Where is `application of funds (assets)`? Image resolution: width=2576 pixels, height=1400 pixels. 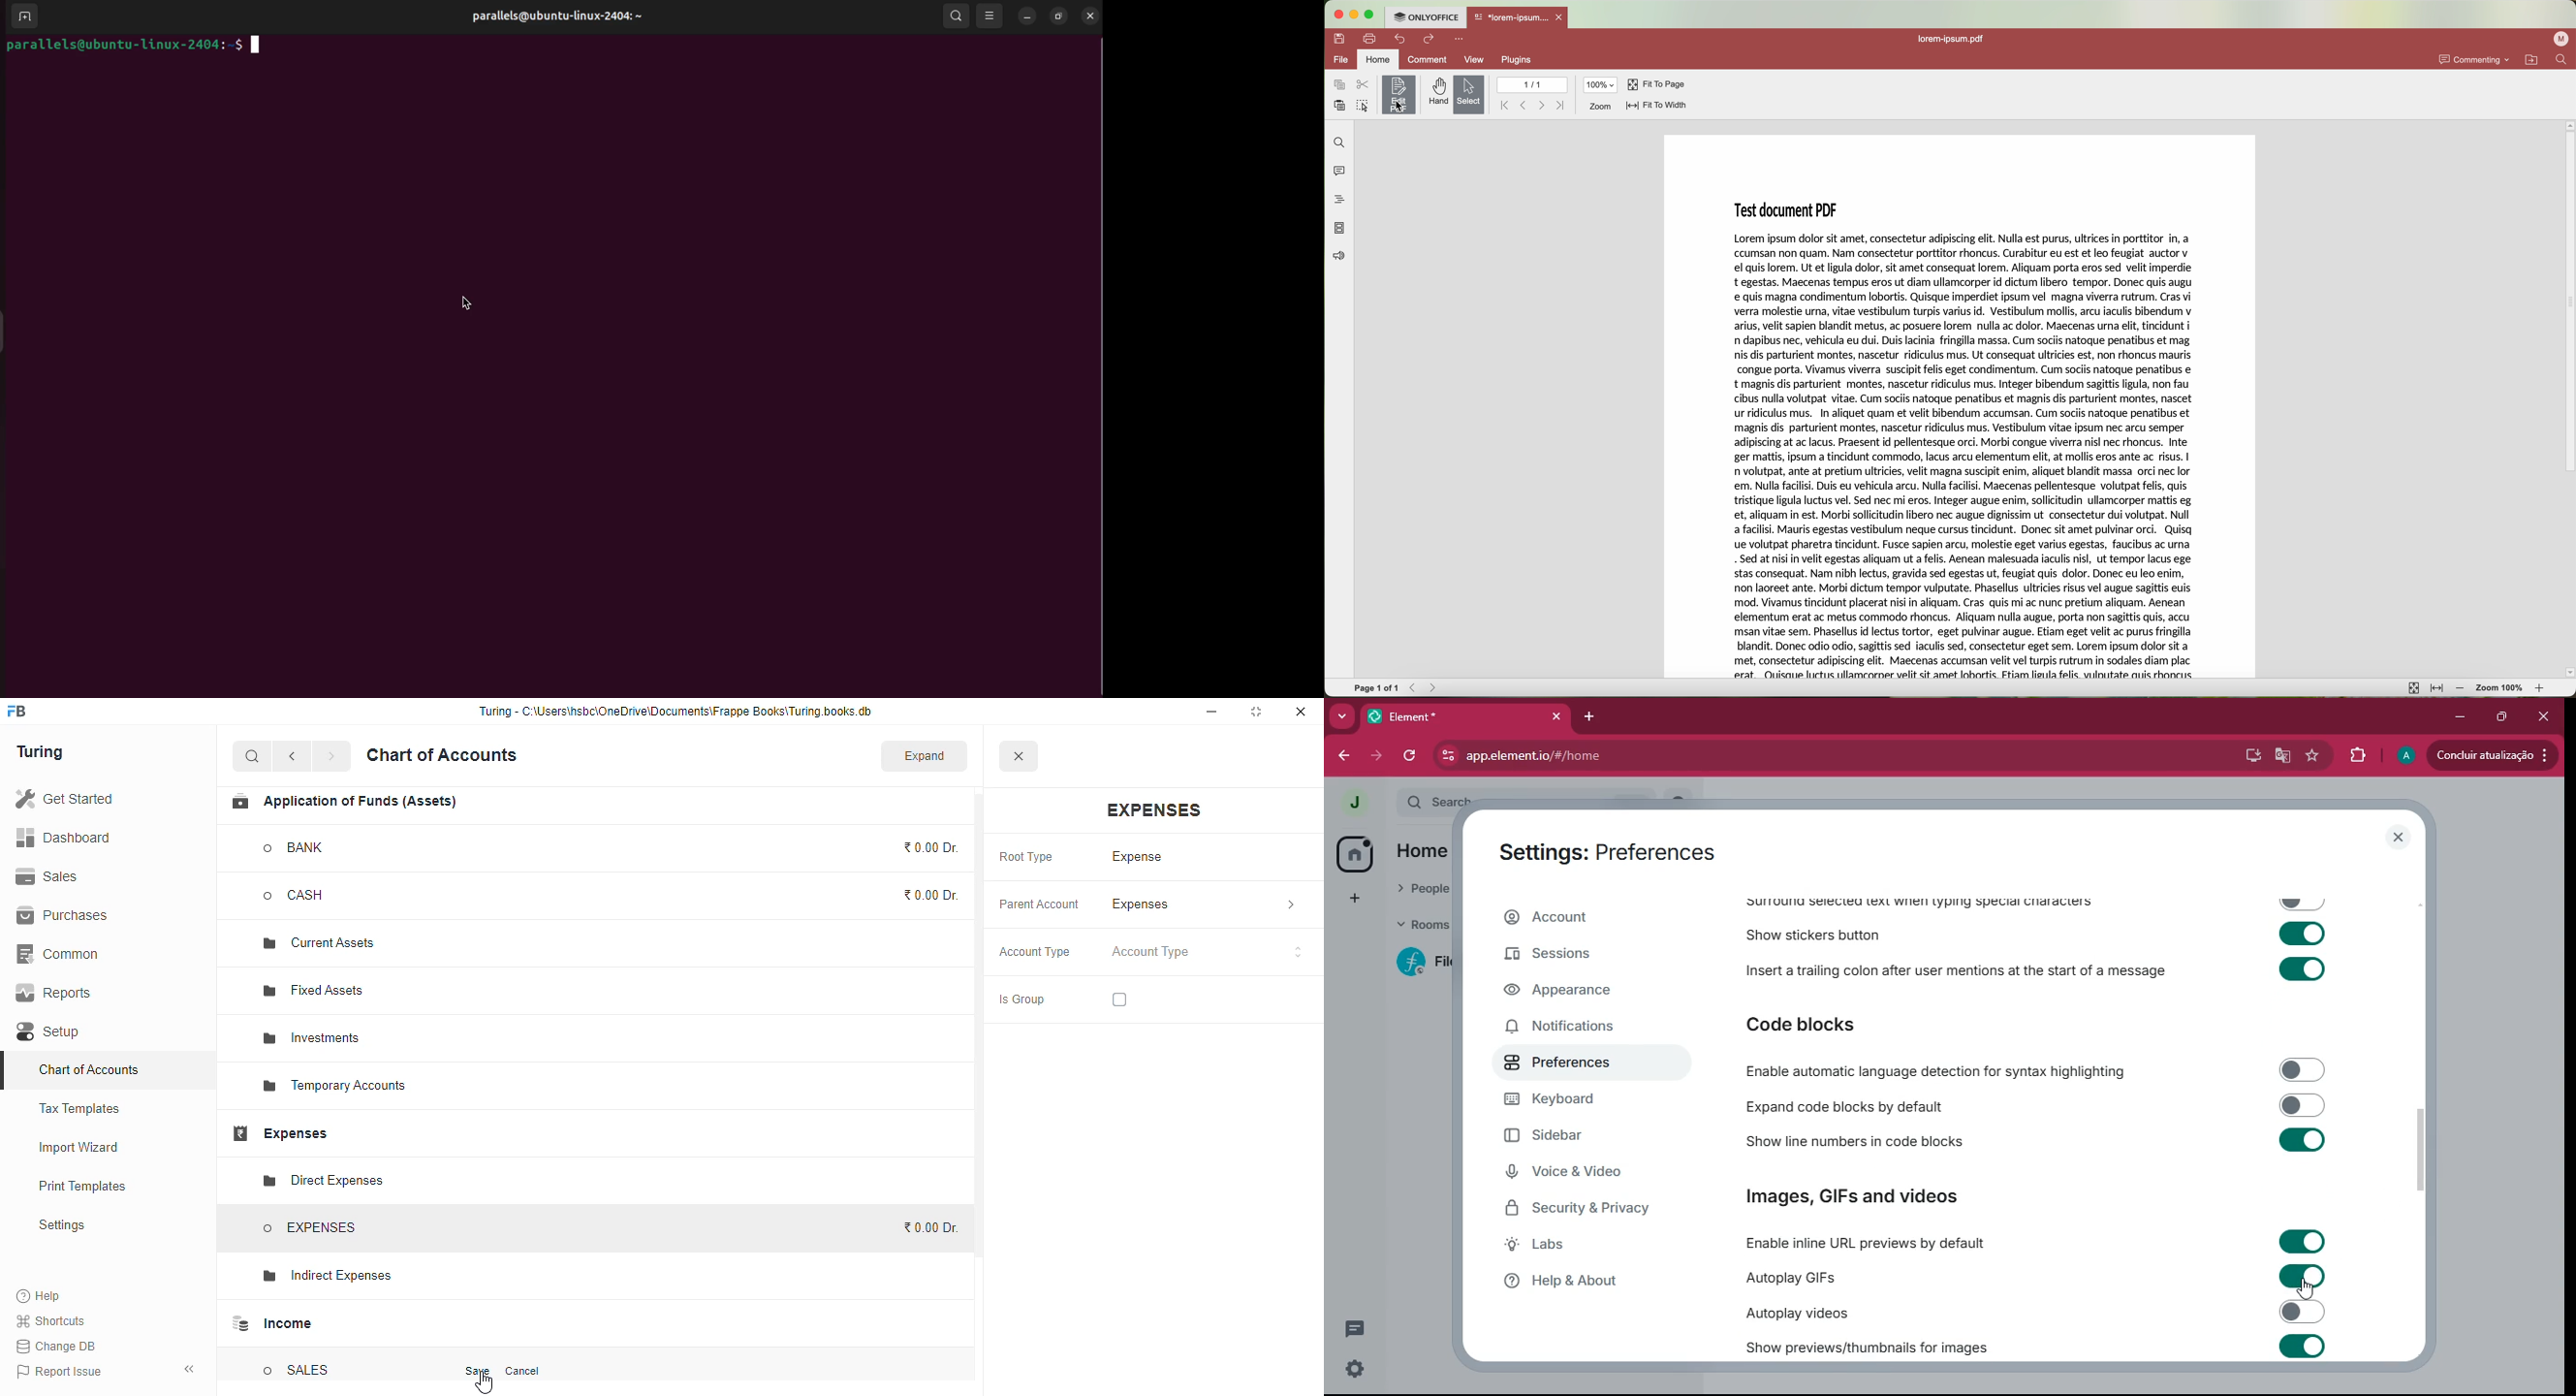 application of funds (assets) is located at coordinates (343, 802).